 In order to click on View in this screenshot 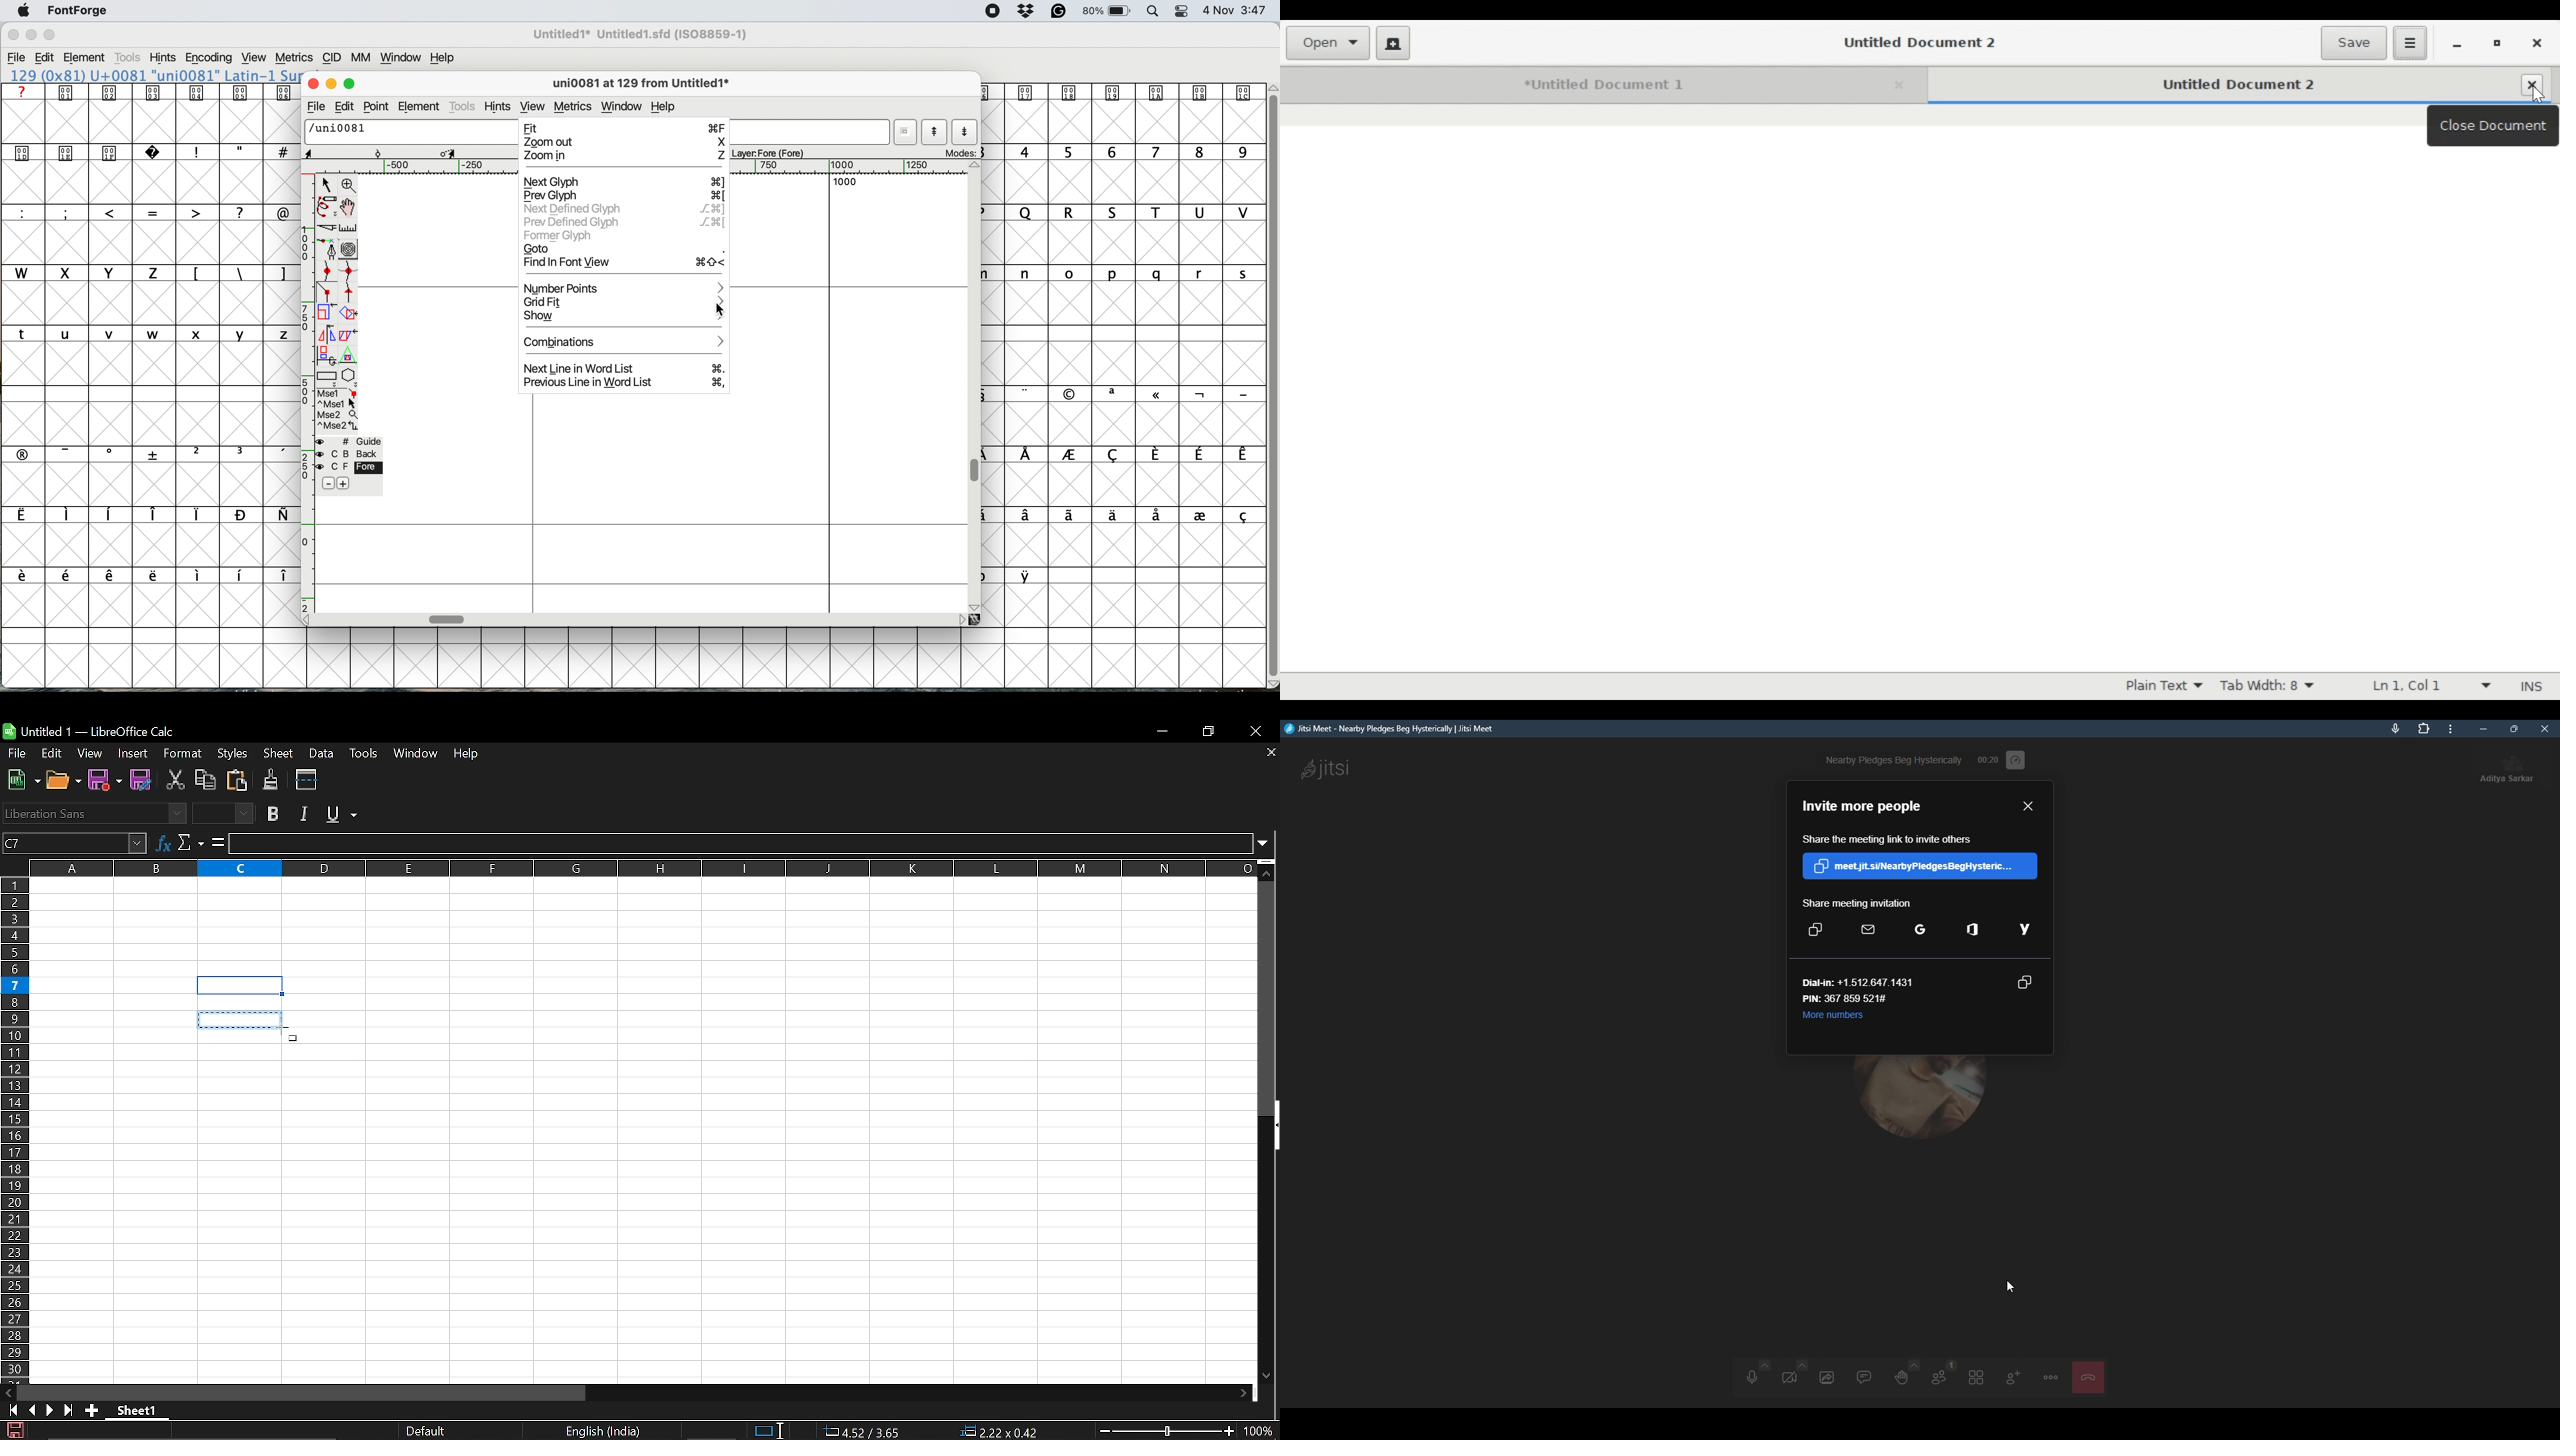, I will do `click(90, 754)`.